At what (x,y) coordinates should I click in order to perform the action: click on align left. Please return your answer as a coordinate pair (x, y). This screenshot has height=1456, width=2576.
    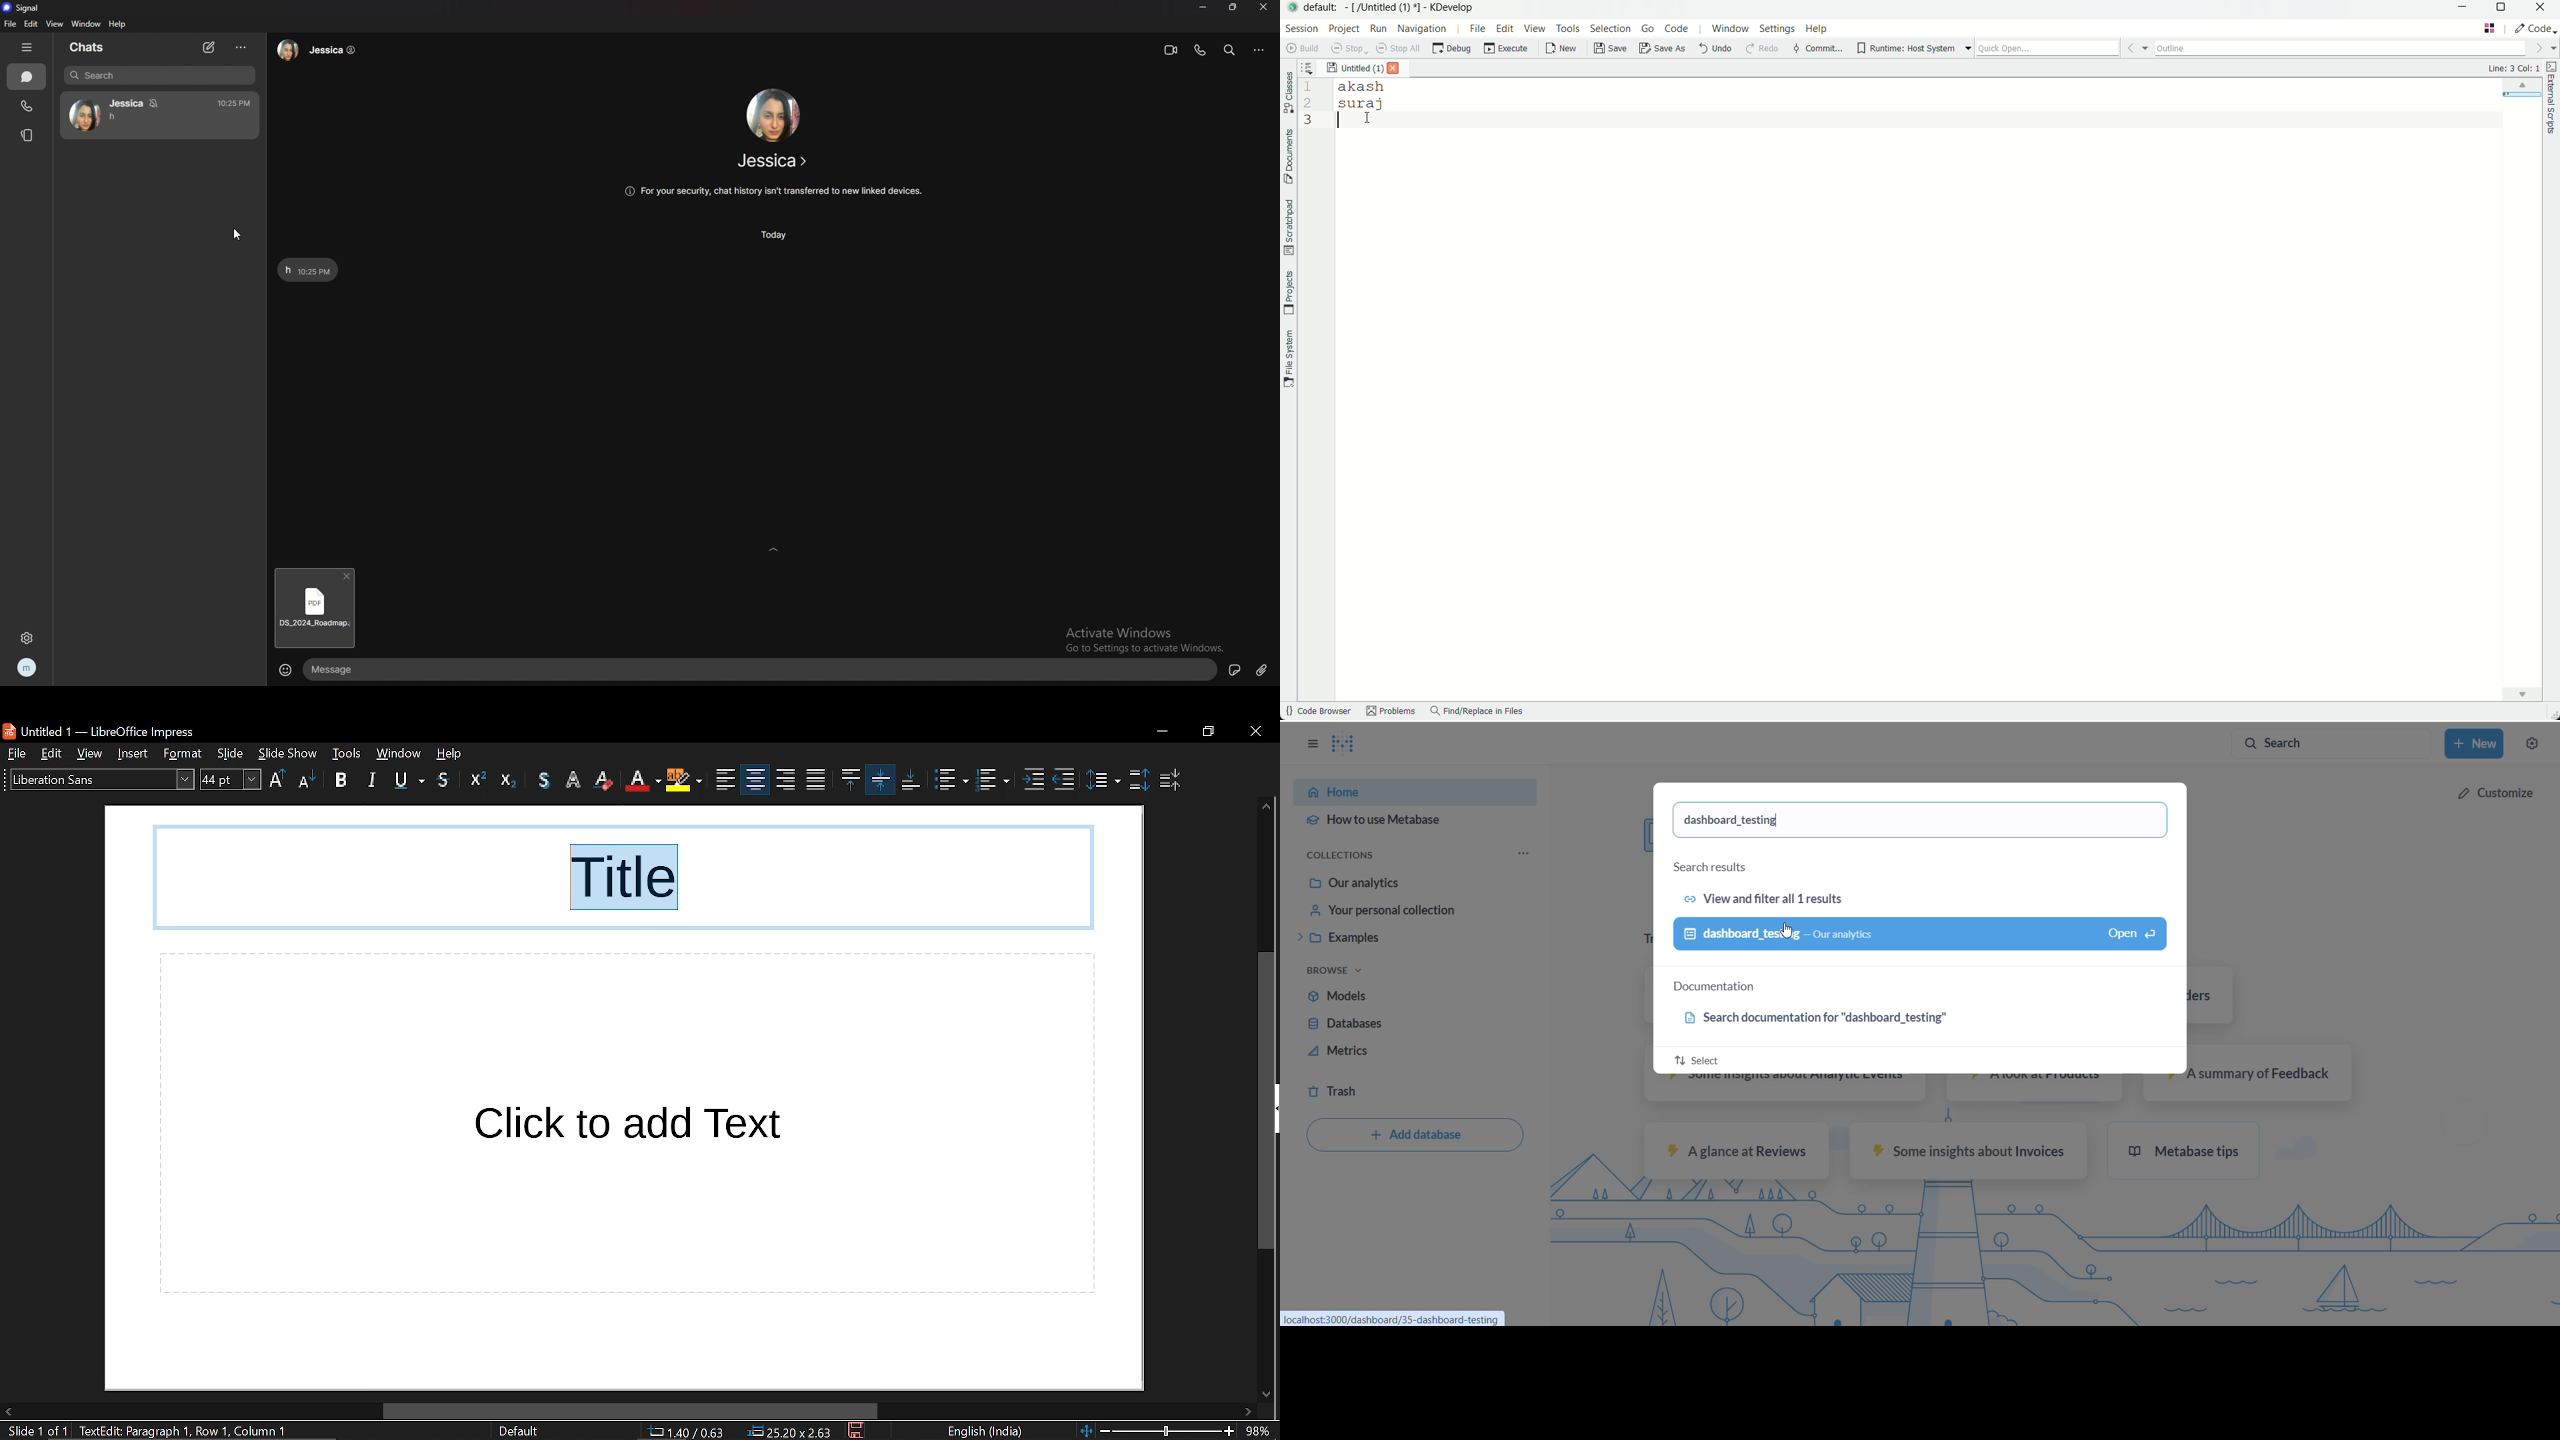
    Looking at the image, I should click on (686, 781).